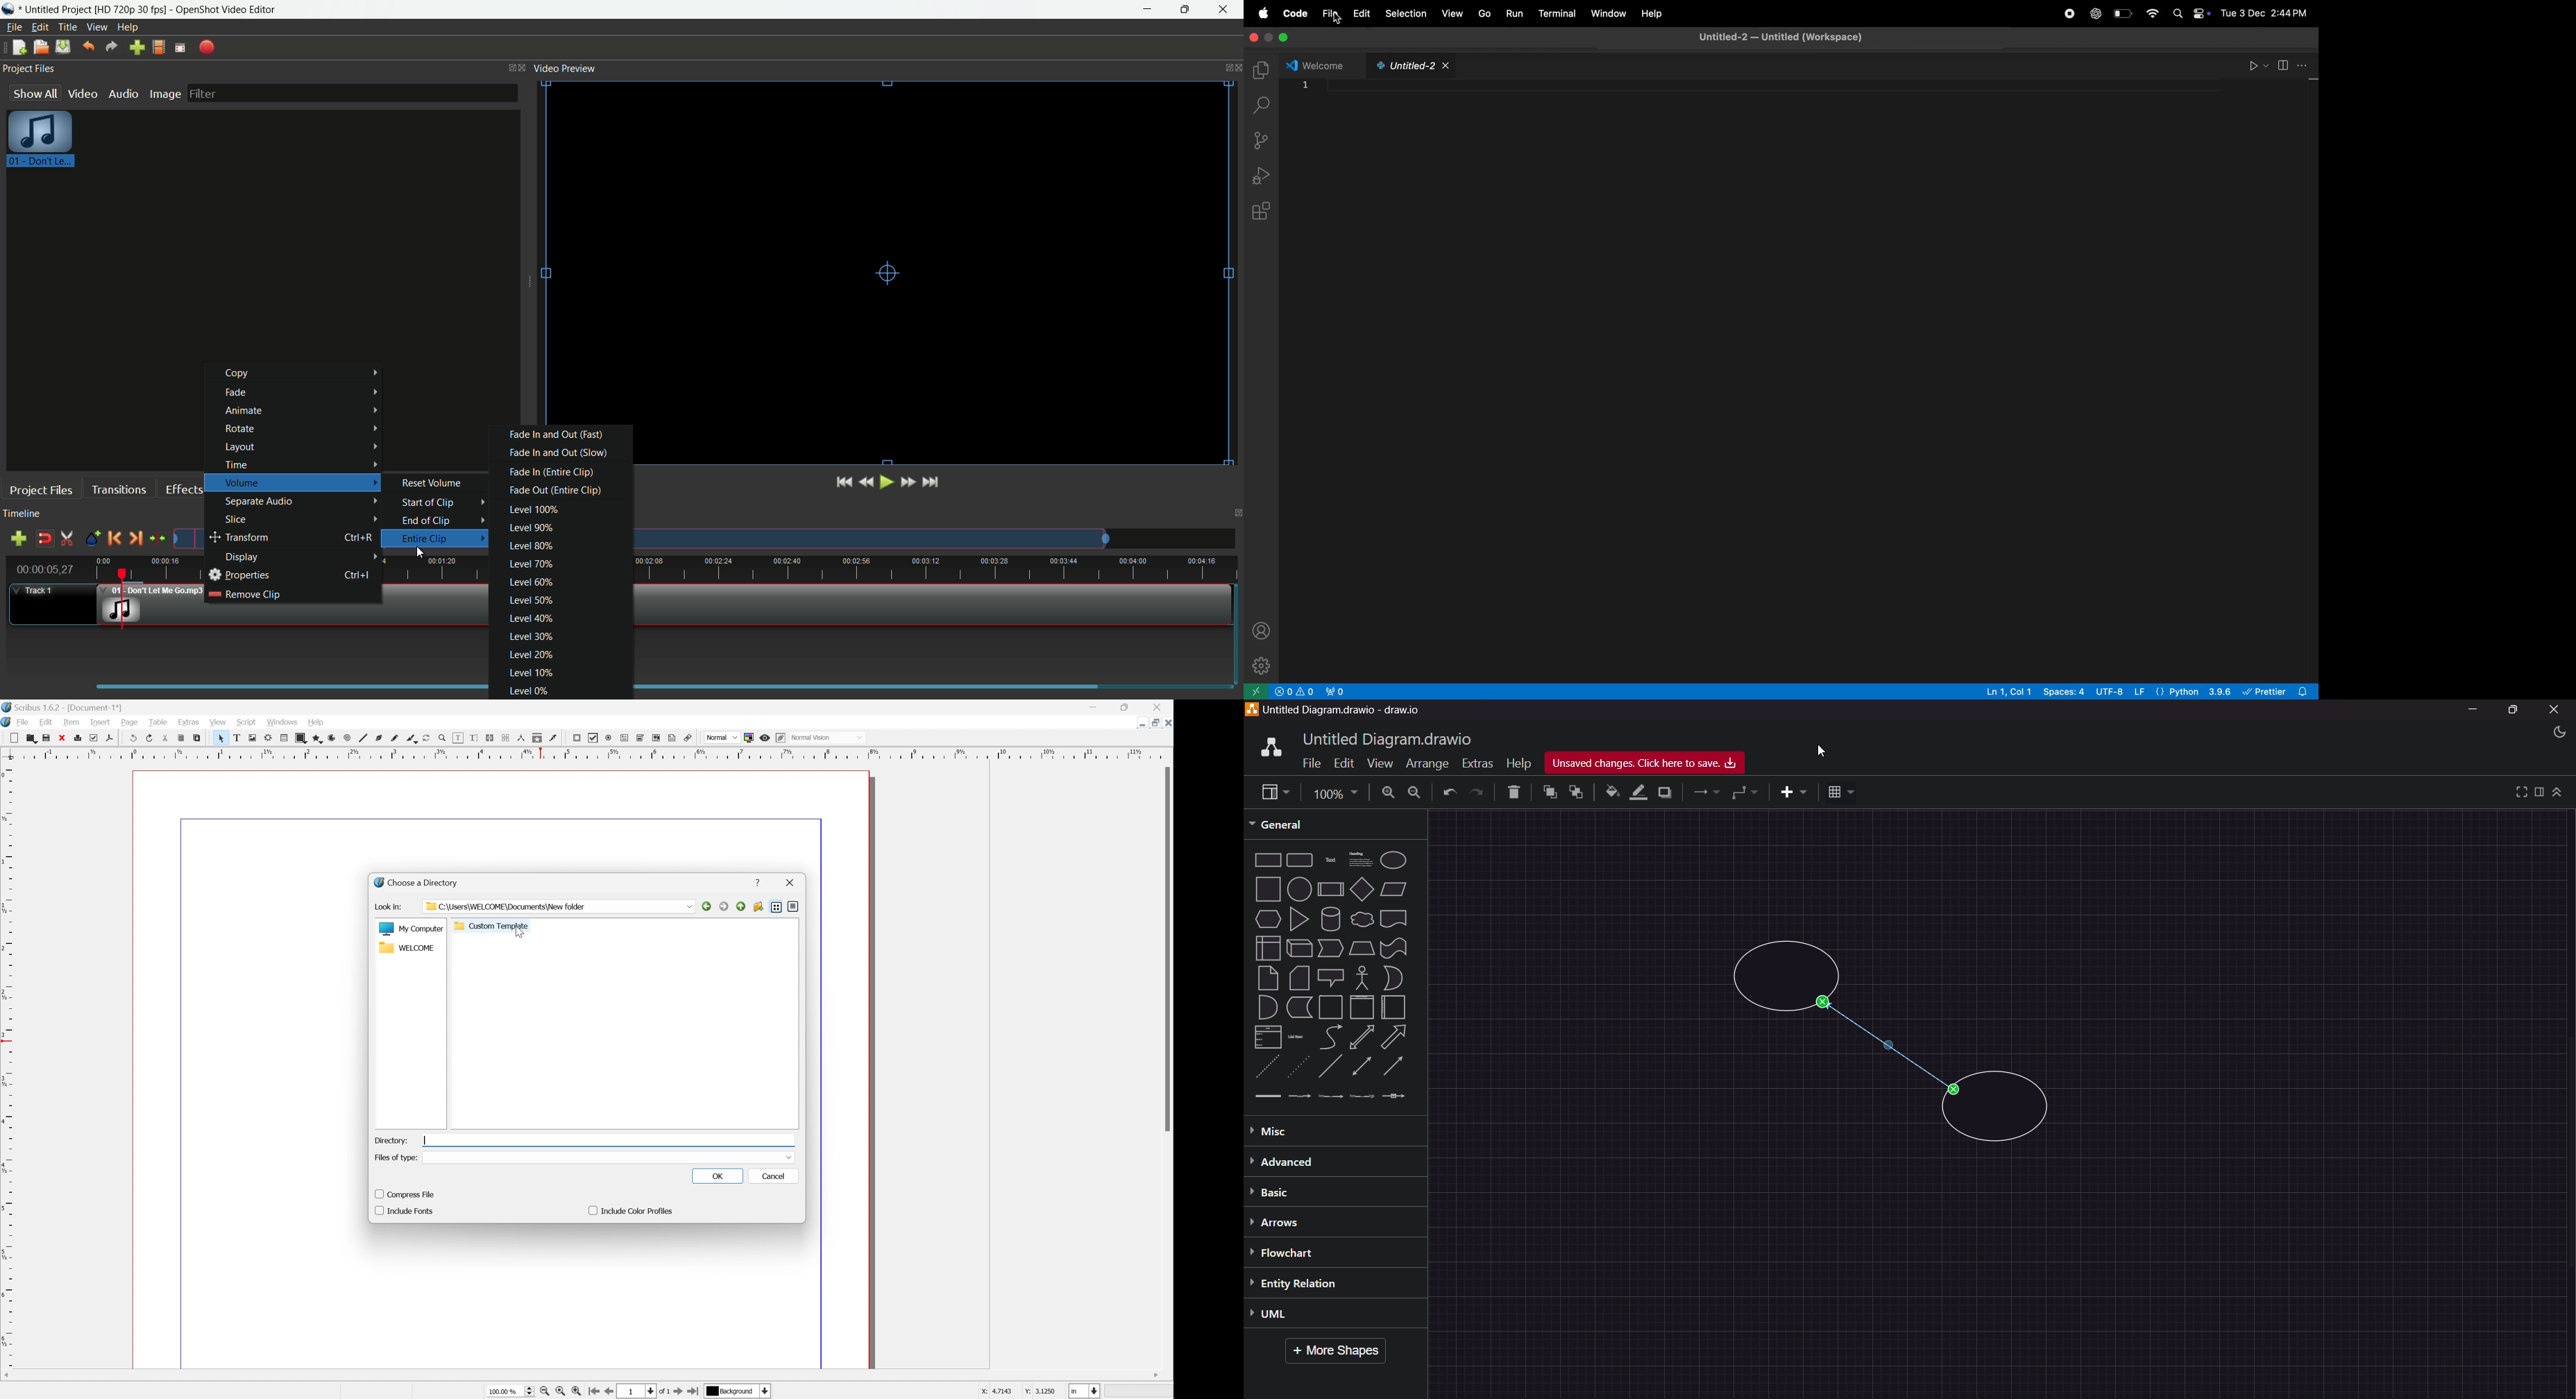 This screenshot has width=2576, height=1400. I want to click on export, so click(207, 47).